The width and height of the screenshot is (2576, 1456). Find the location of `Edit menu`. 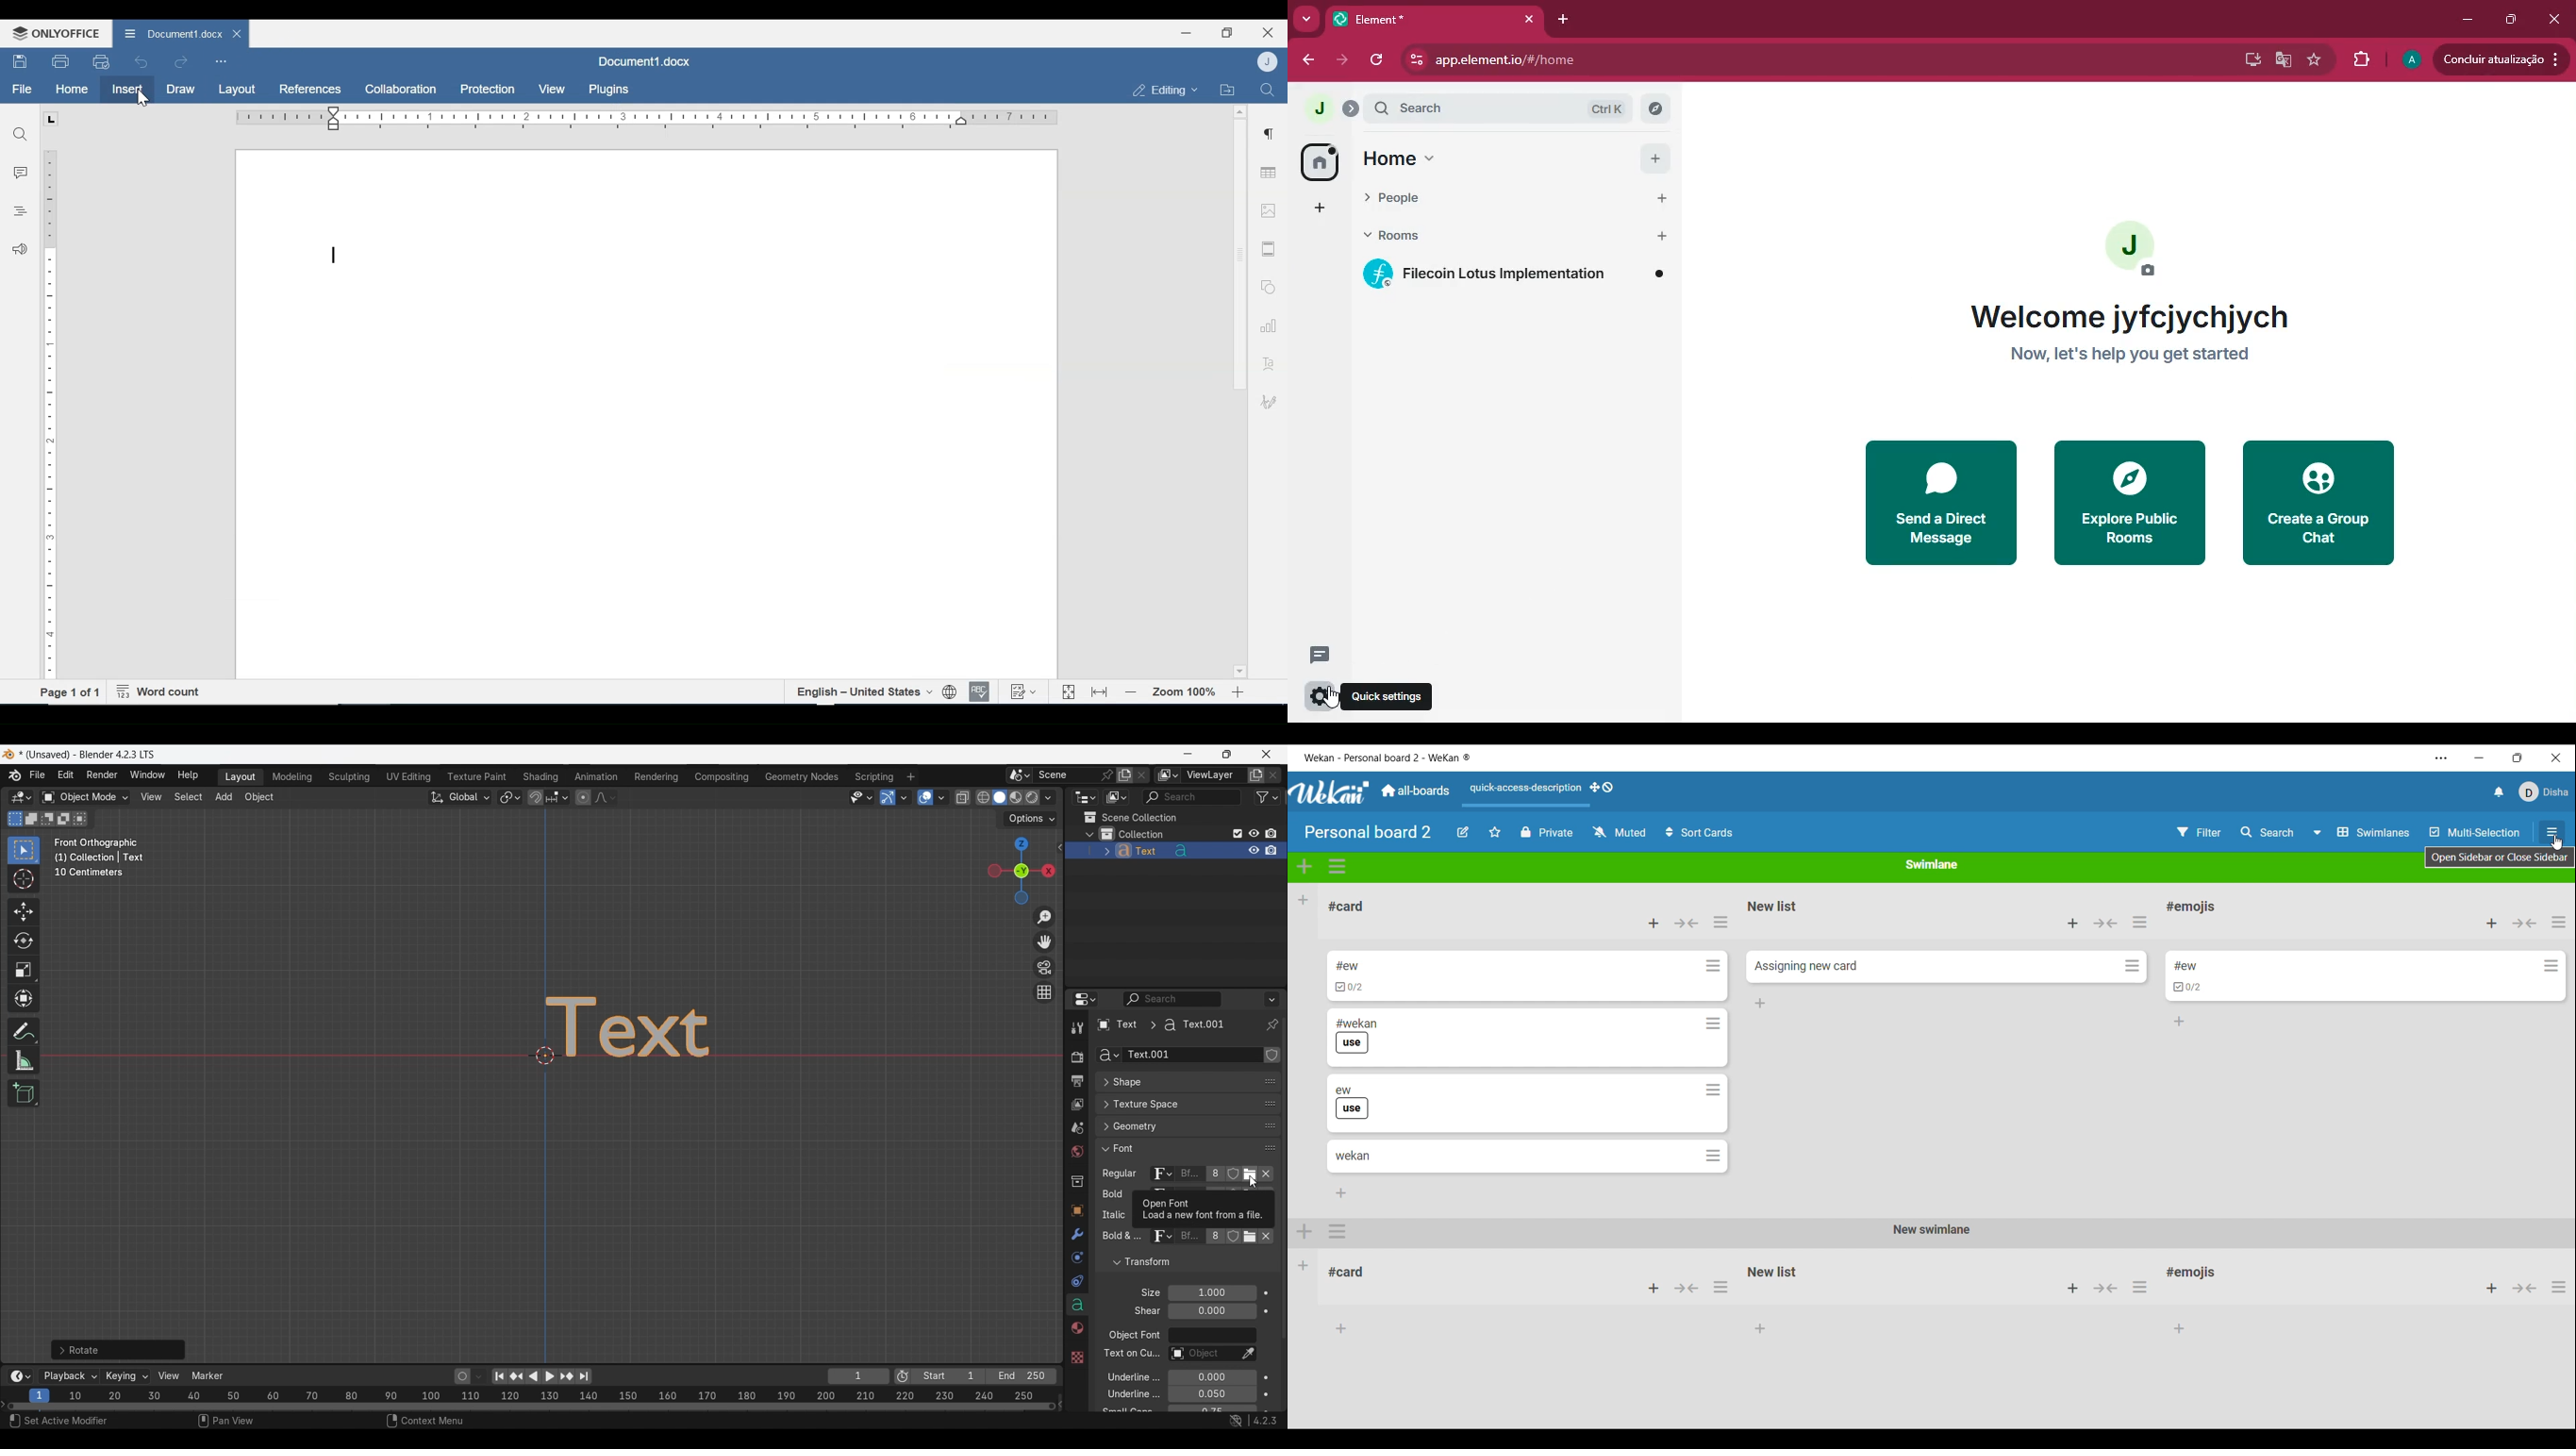

Edit menu is located at coordinates (66, 775).